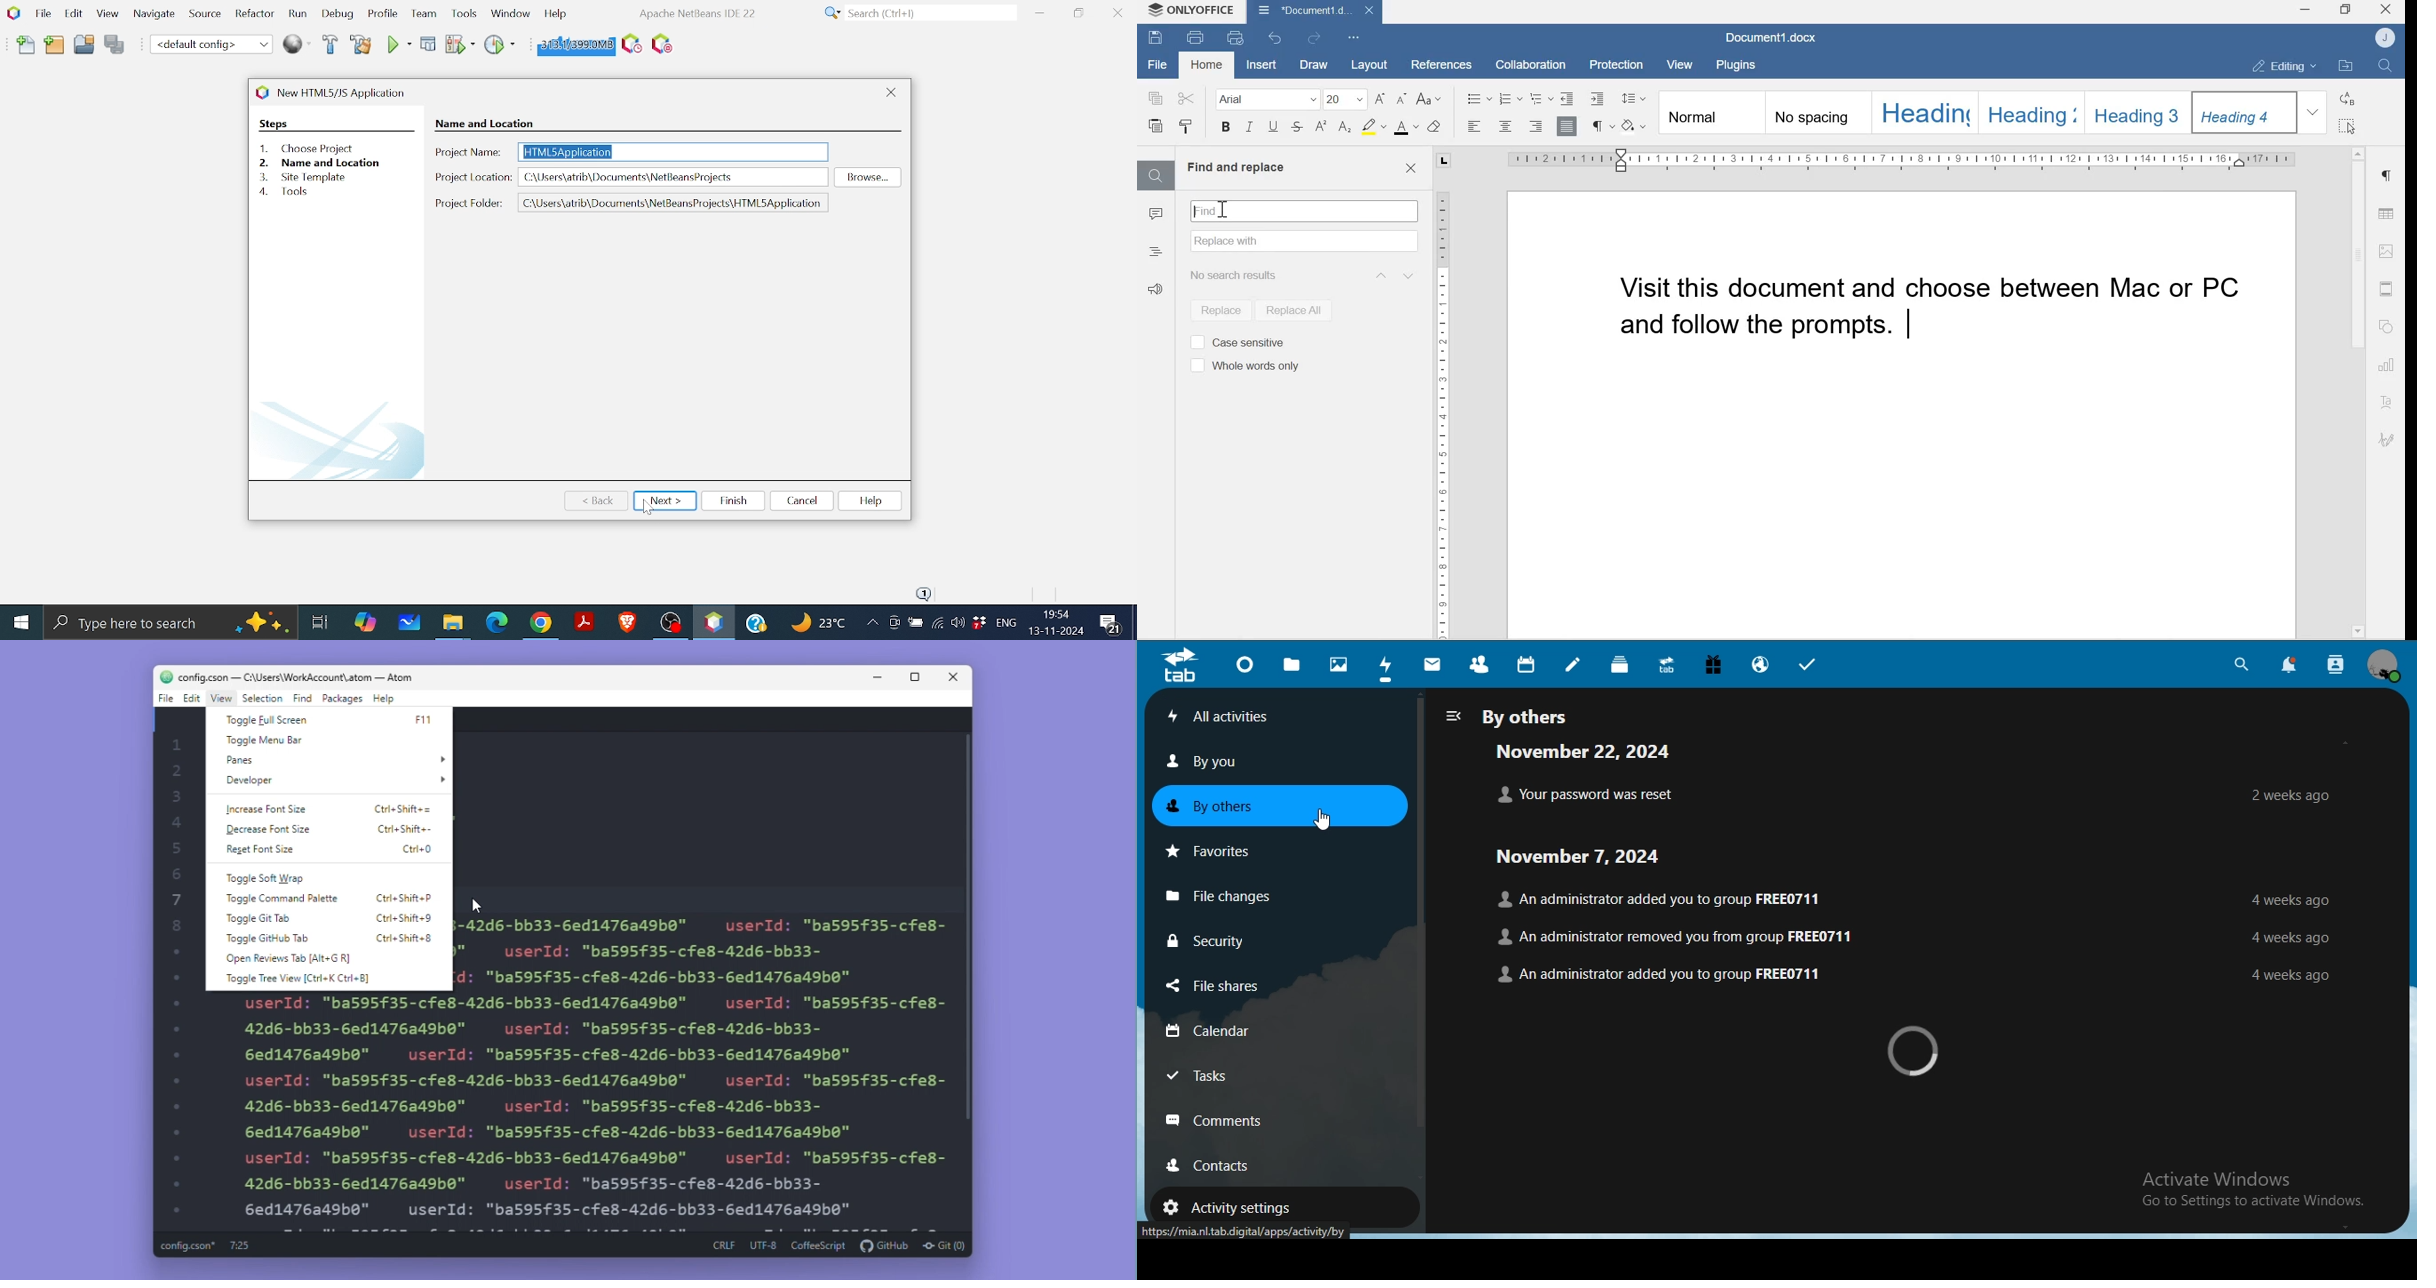 Image resolution: width=2436 pixels, height=1288 pixels. Describe the element at coordinates (1918, 1052) in the screenshot. I see `loading icon` at that location.